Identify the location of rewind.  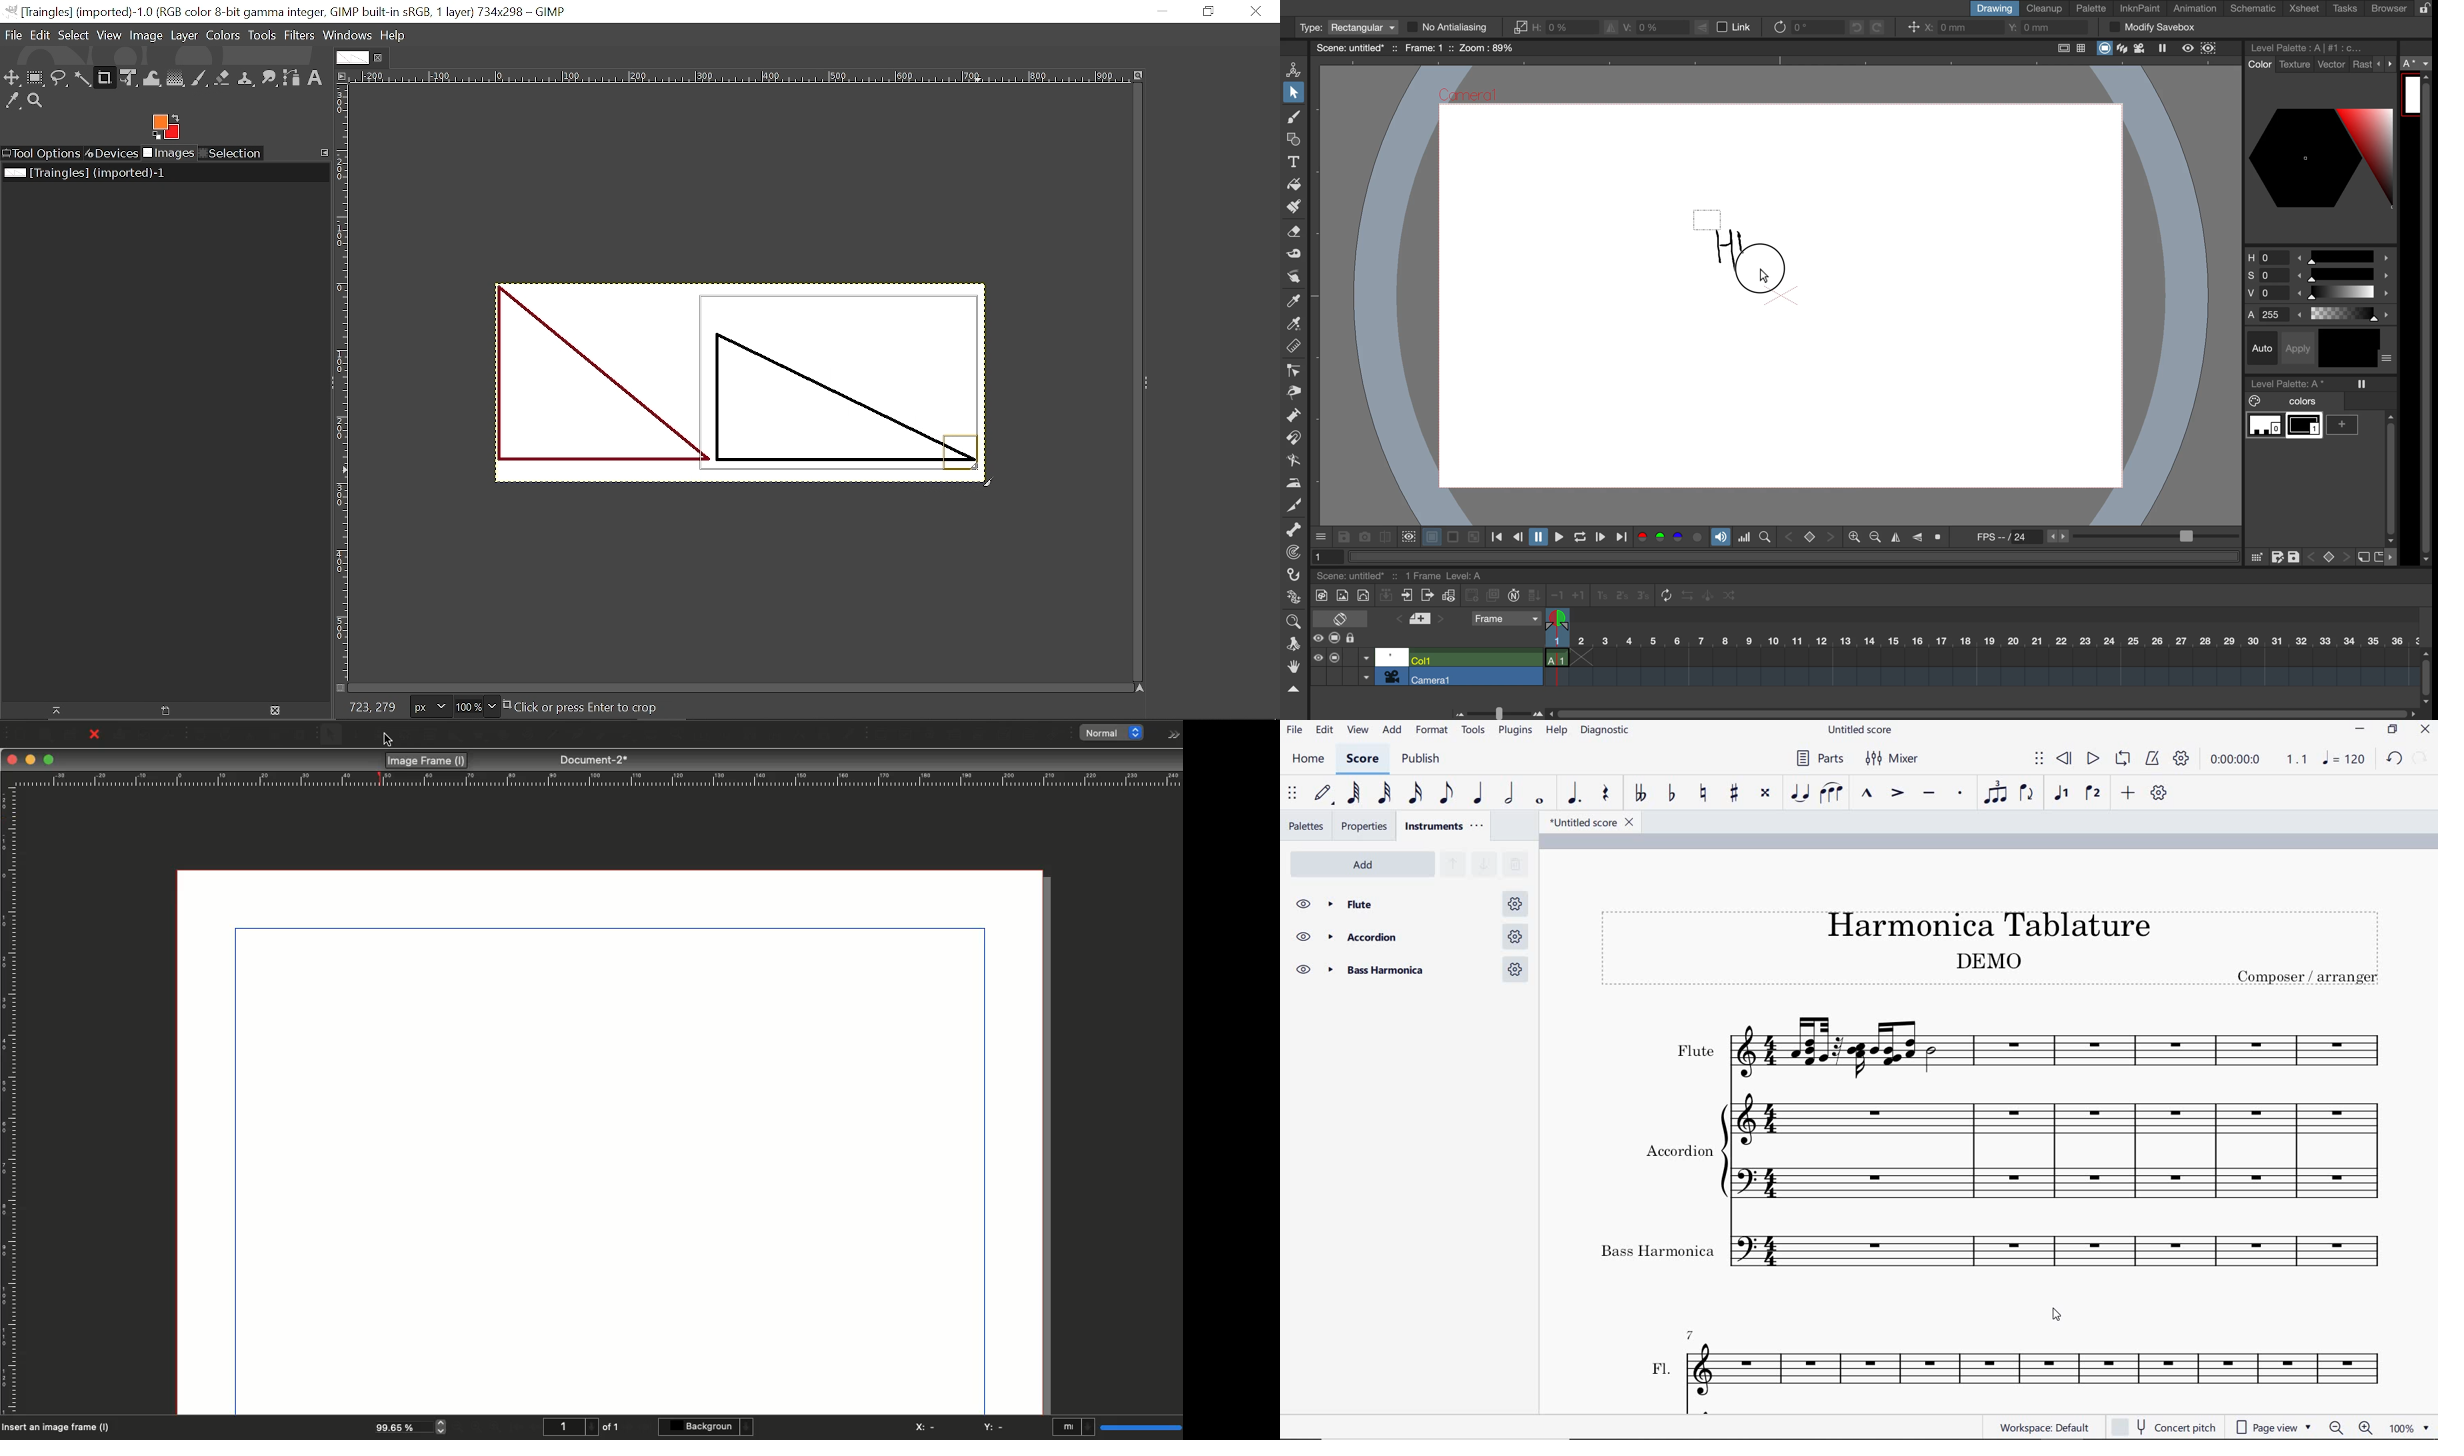
(2067, 759).